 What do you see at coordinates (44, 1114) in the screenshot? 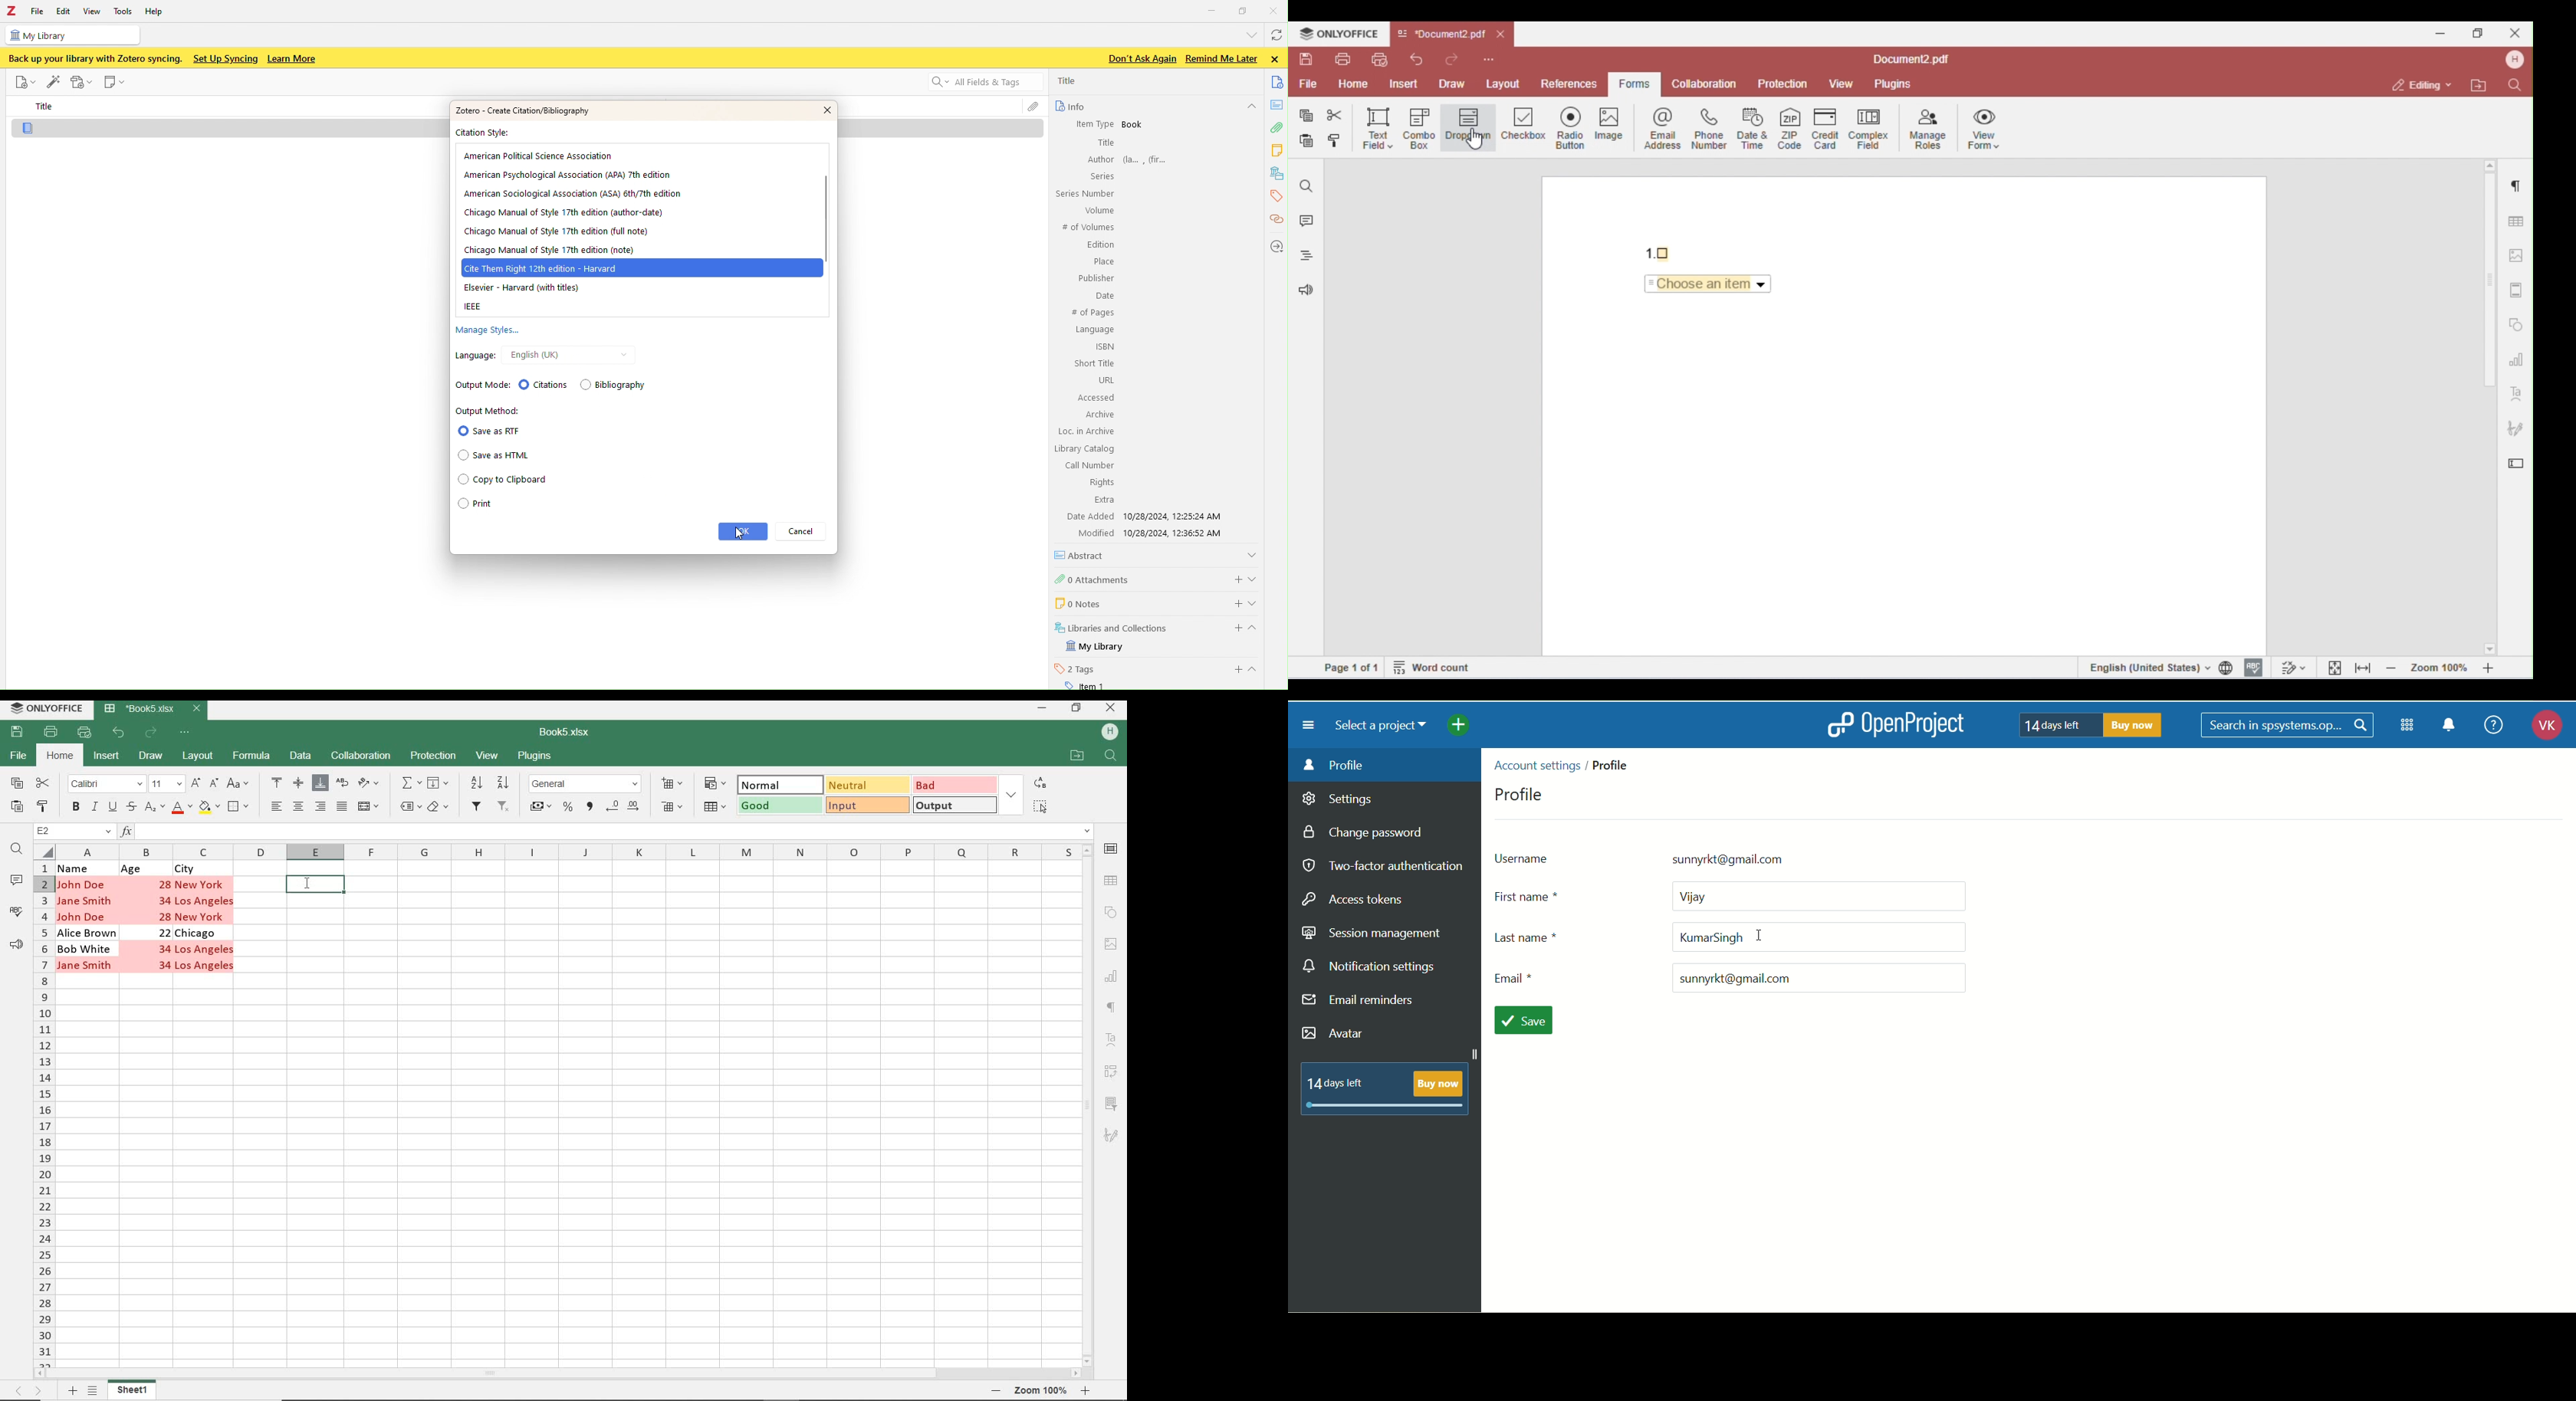
I see `ROWS` at bounding box center [44, 1114].